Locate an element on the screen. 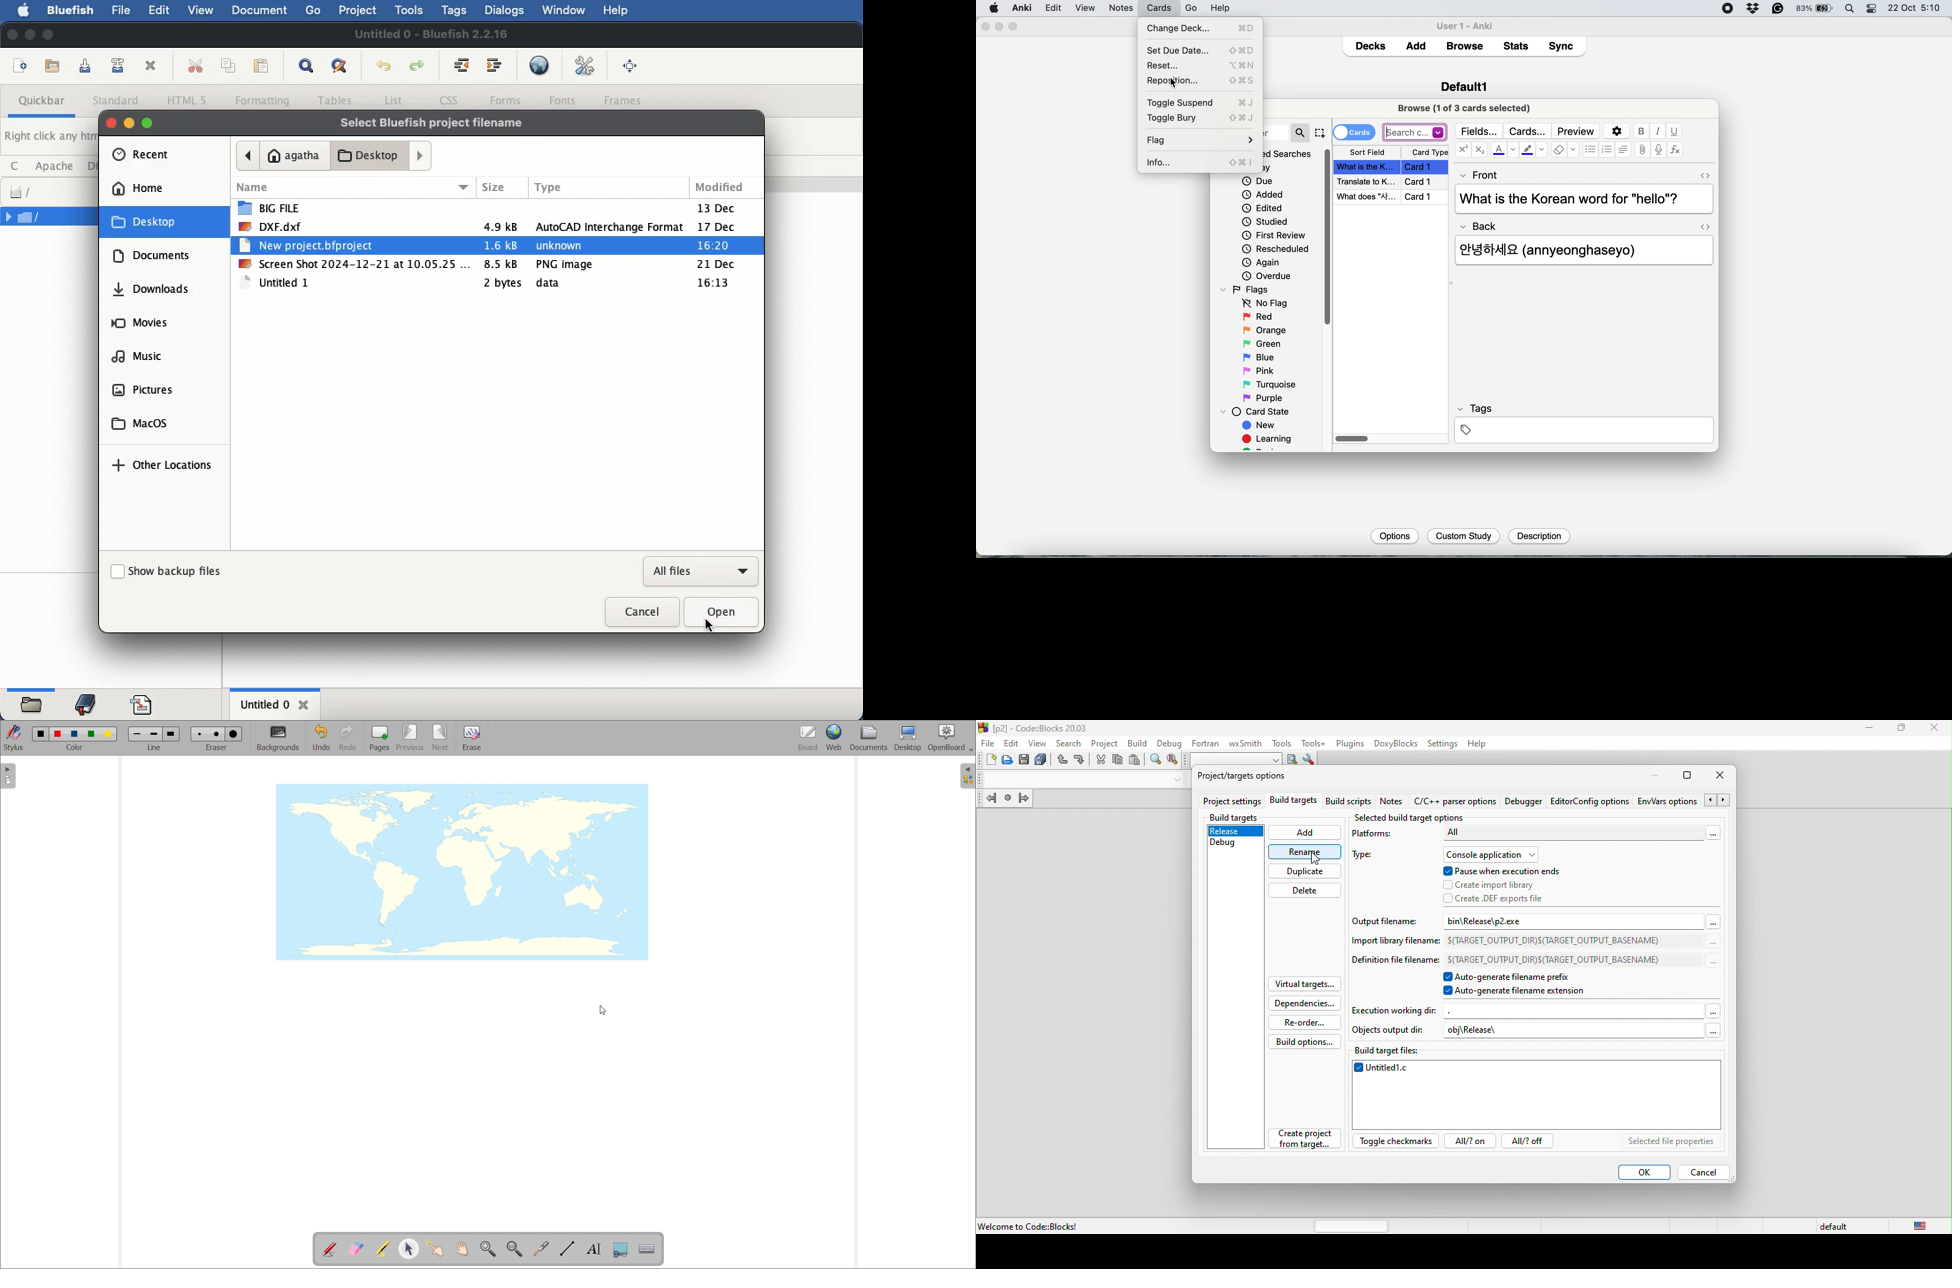  edited is located at coordinates (1263, 208).